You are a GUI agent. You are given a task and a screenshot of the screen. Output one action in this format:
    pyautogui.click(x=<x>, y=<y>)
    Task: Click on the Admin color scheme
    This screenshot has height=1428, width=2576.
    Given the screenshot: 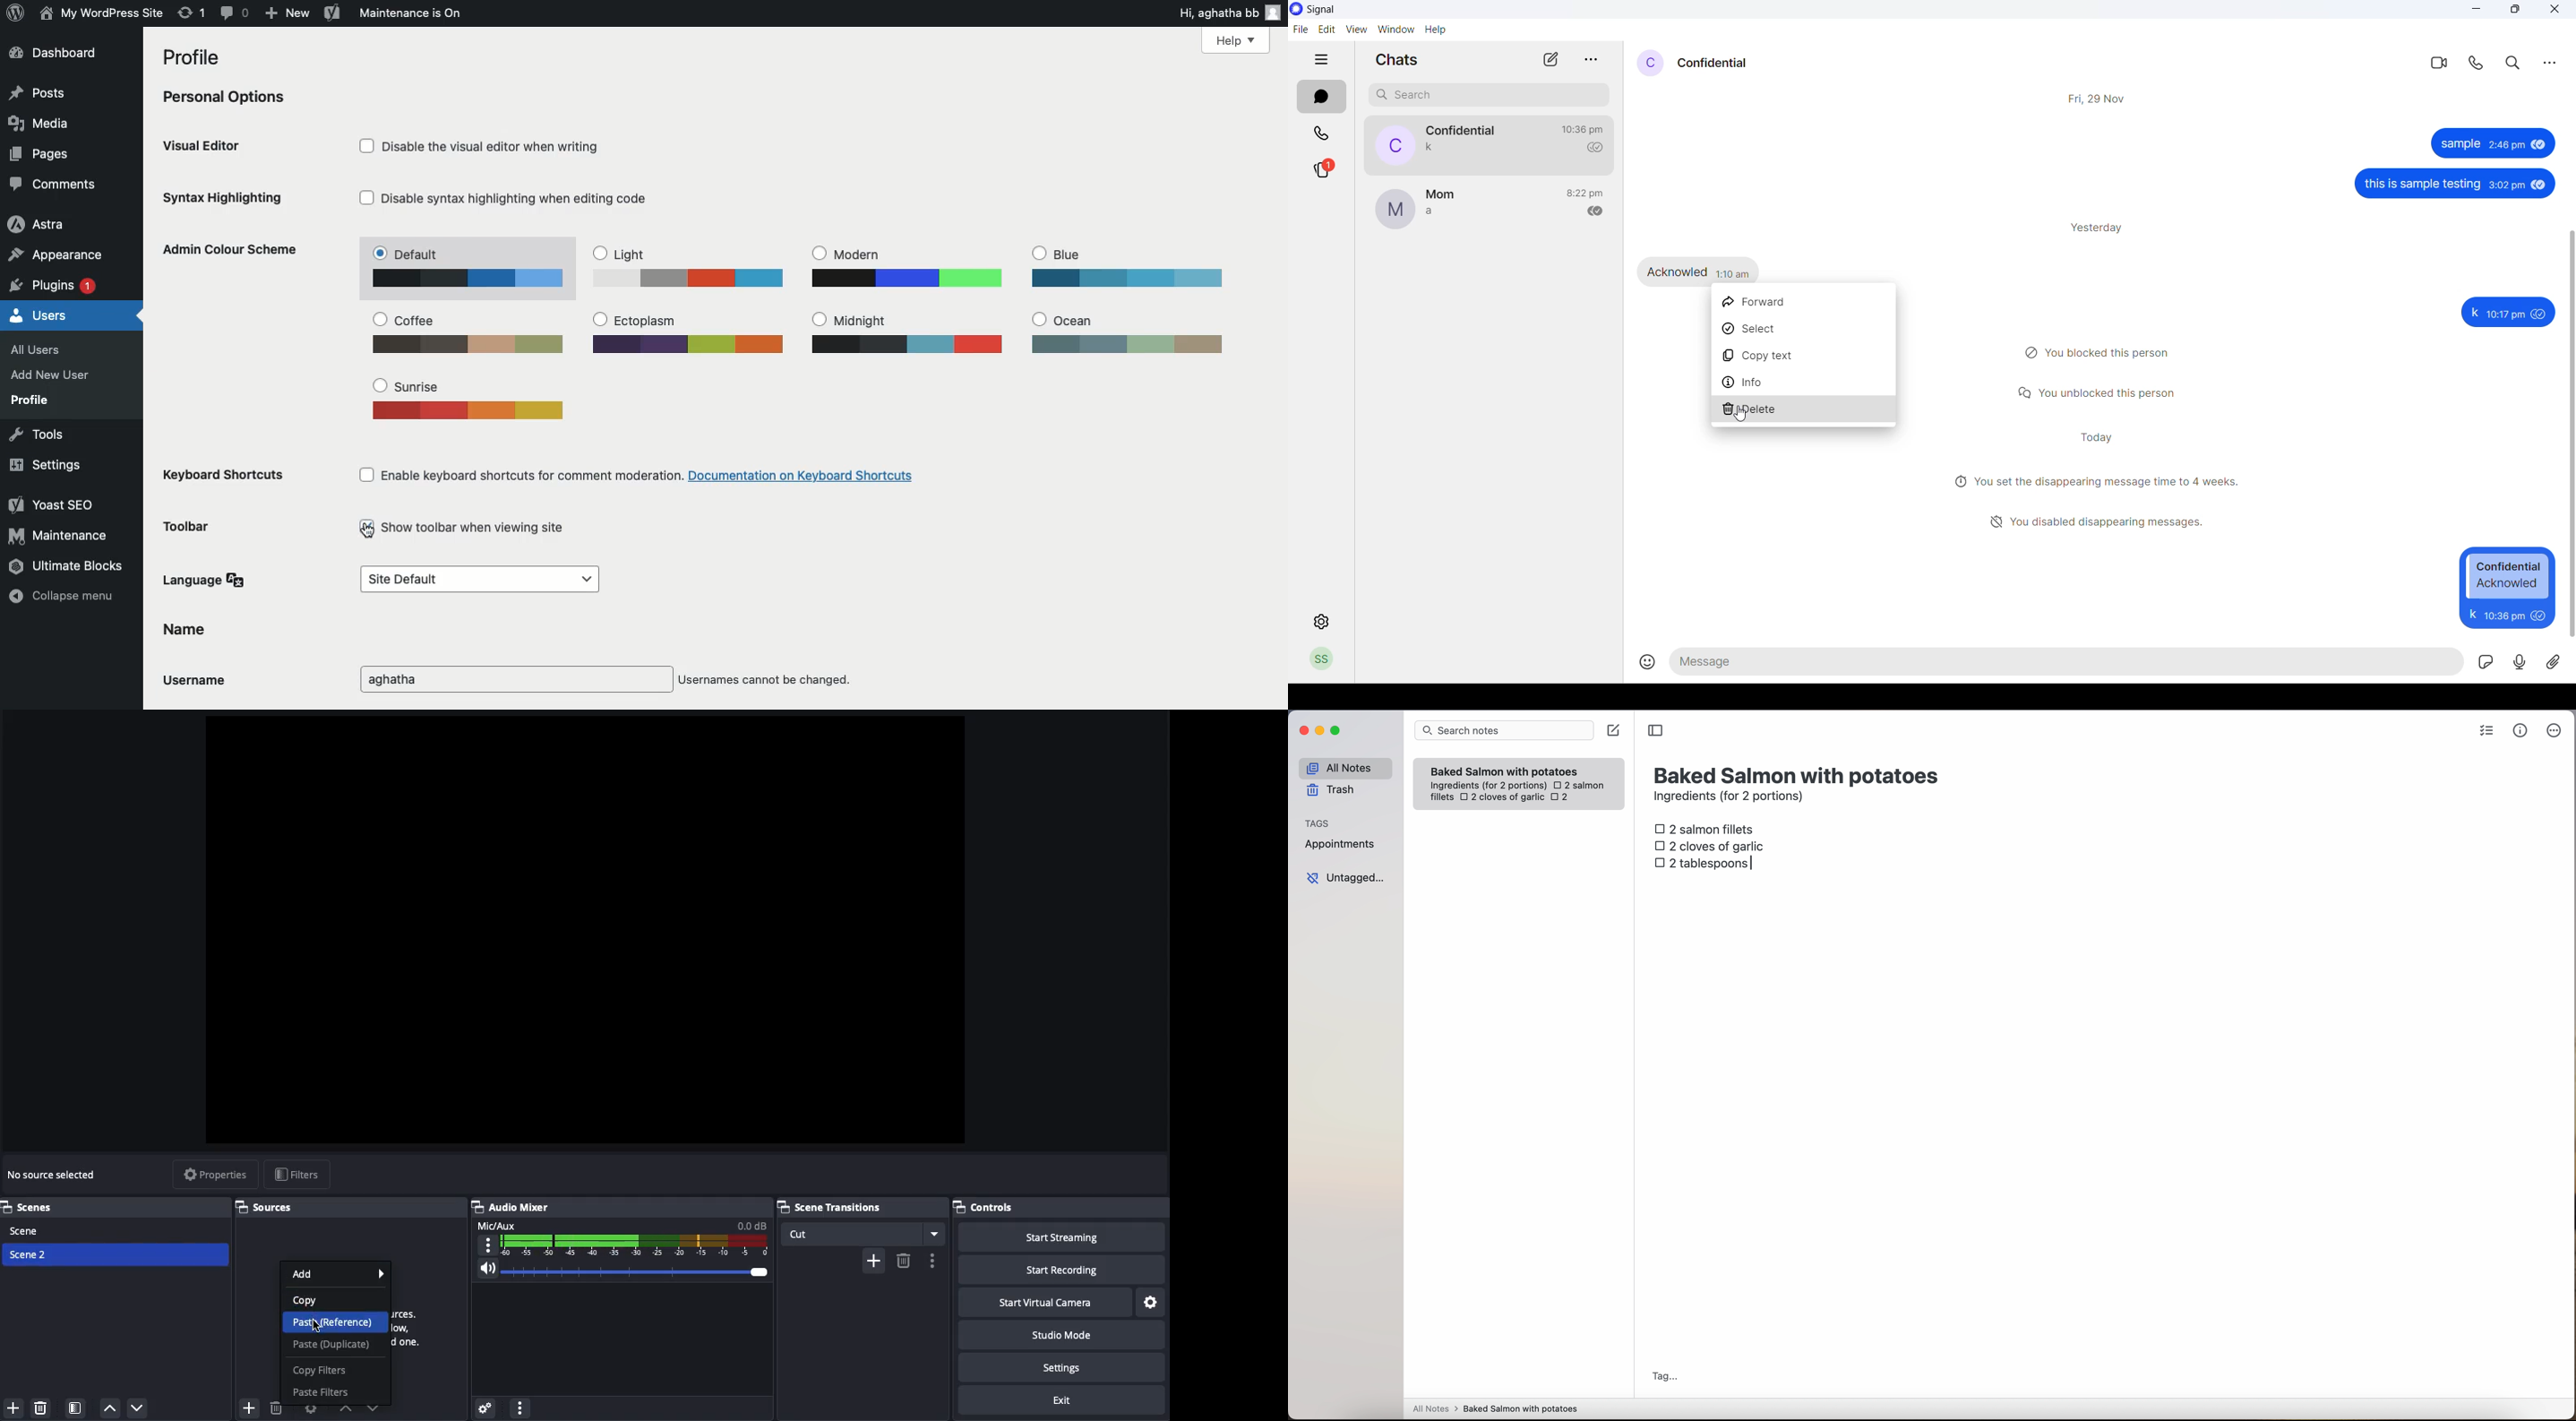 What is the action you would take?
    pyautogui.click(x=233, y=250)
    